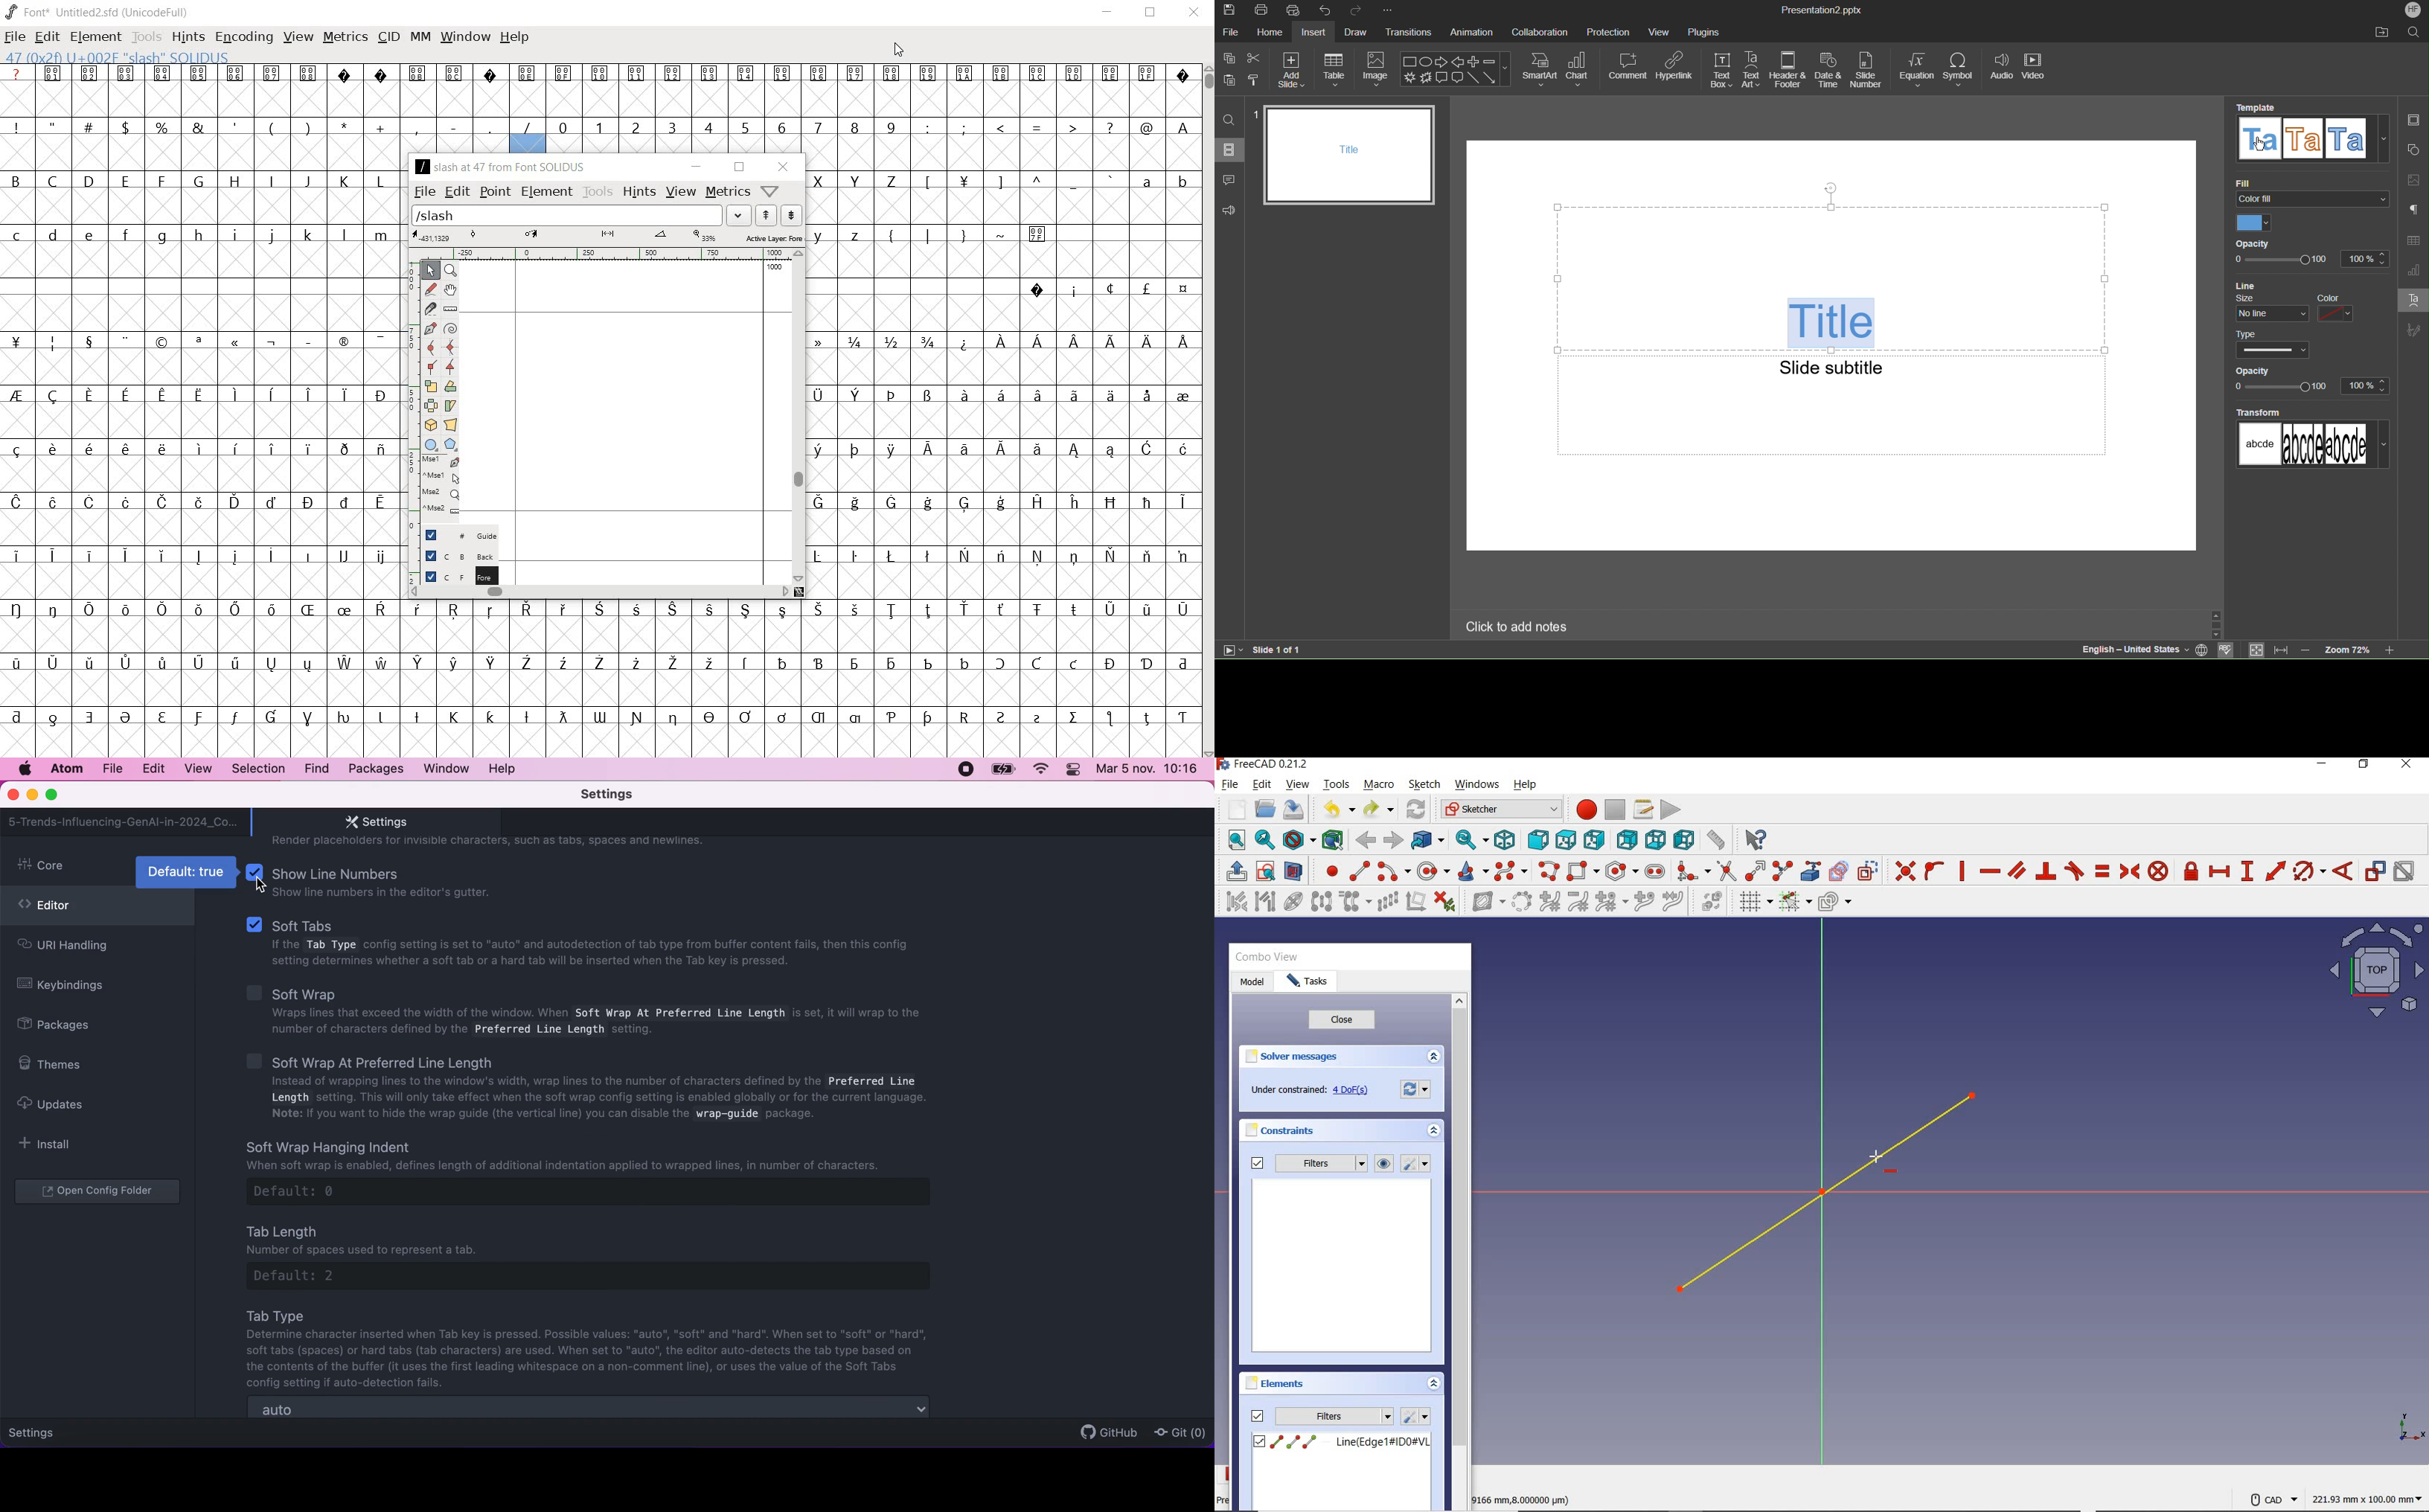  What do you see at coordinates (457, 191) in the screenshot?
I see `edit` at bounding box center [457, 191].